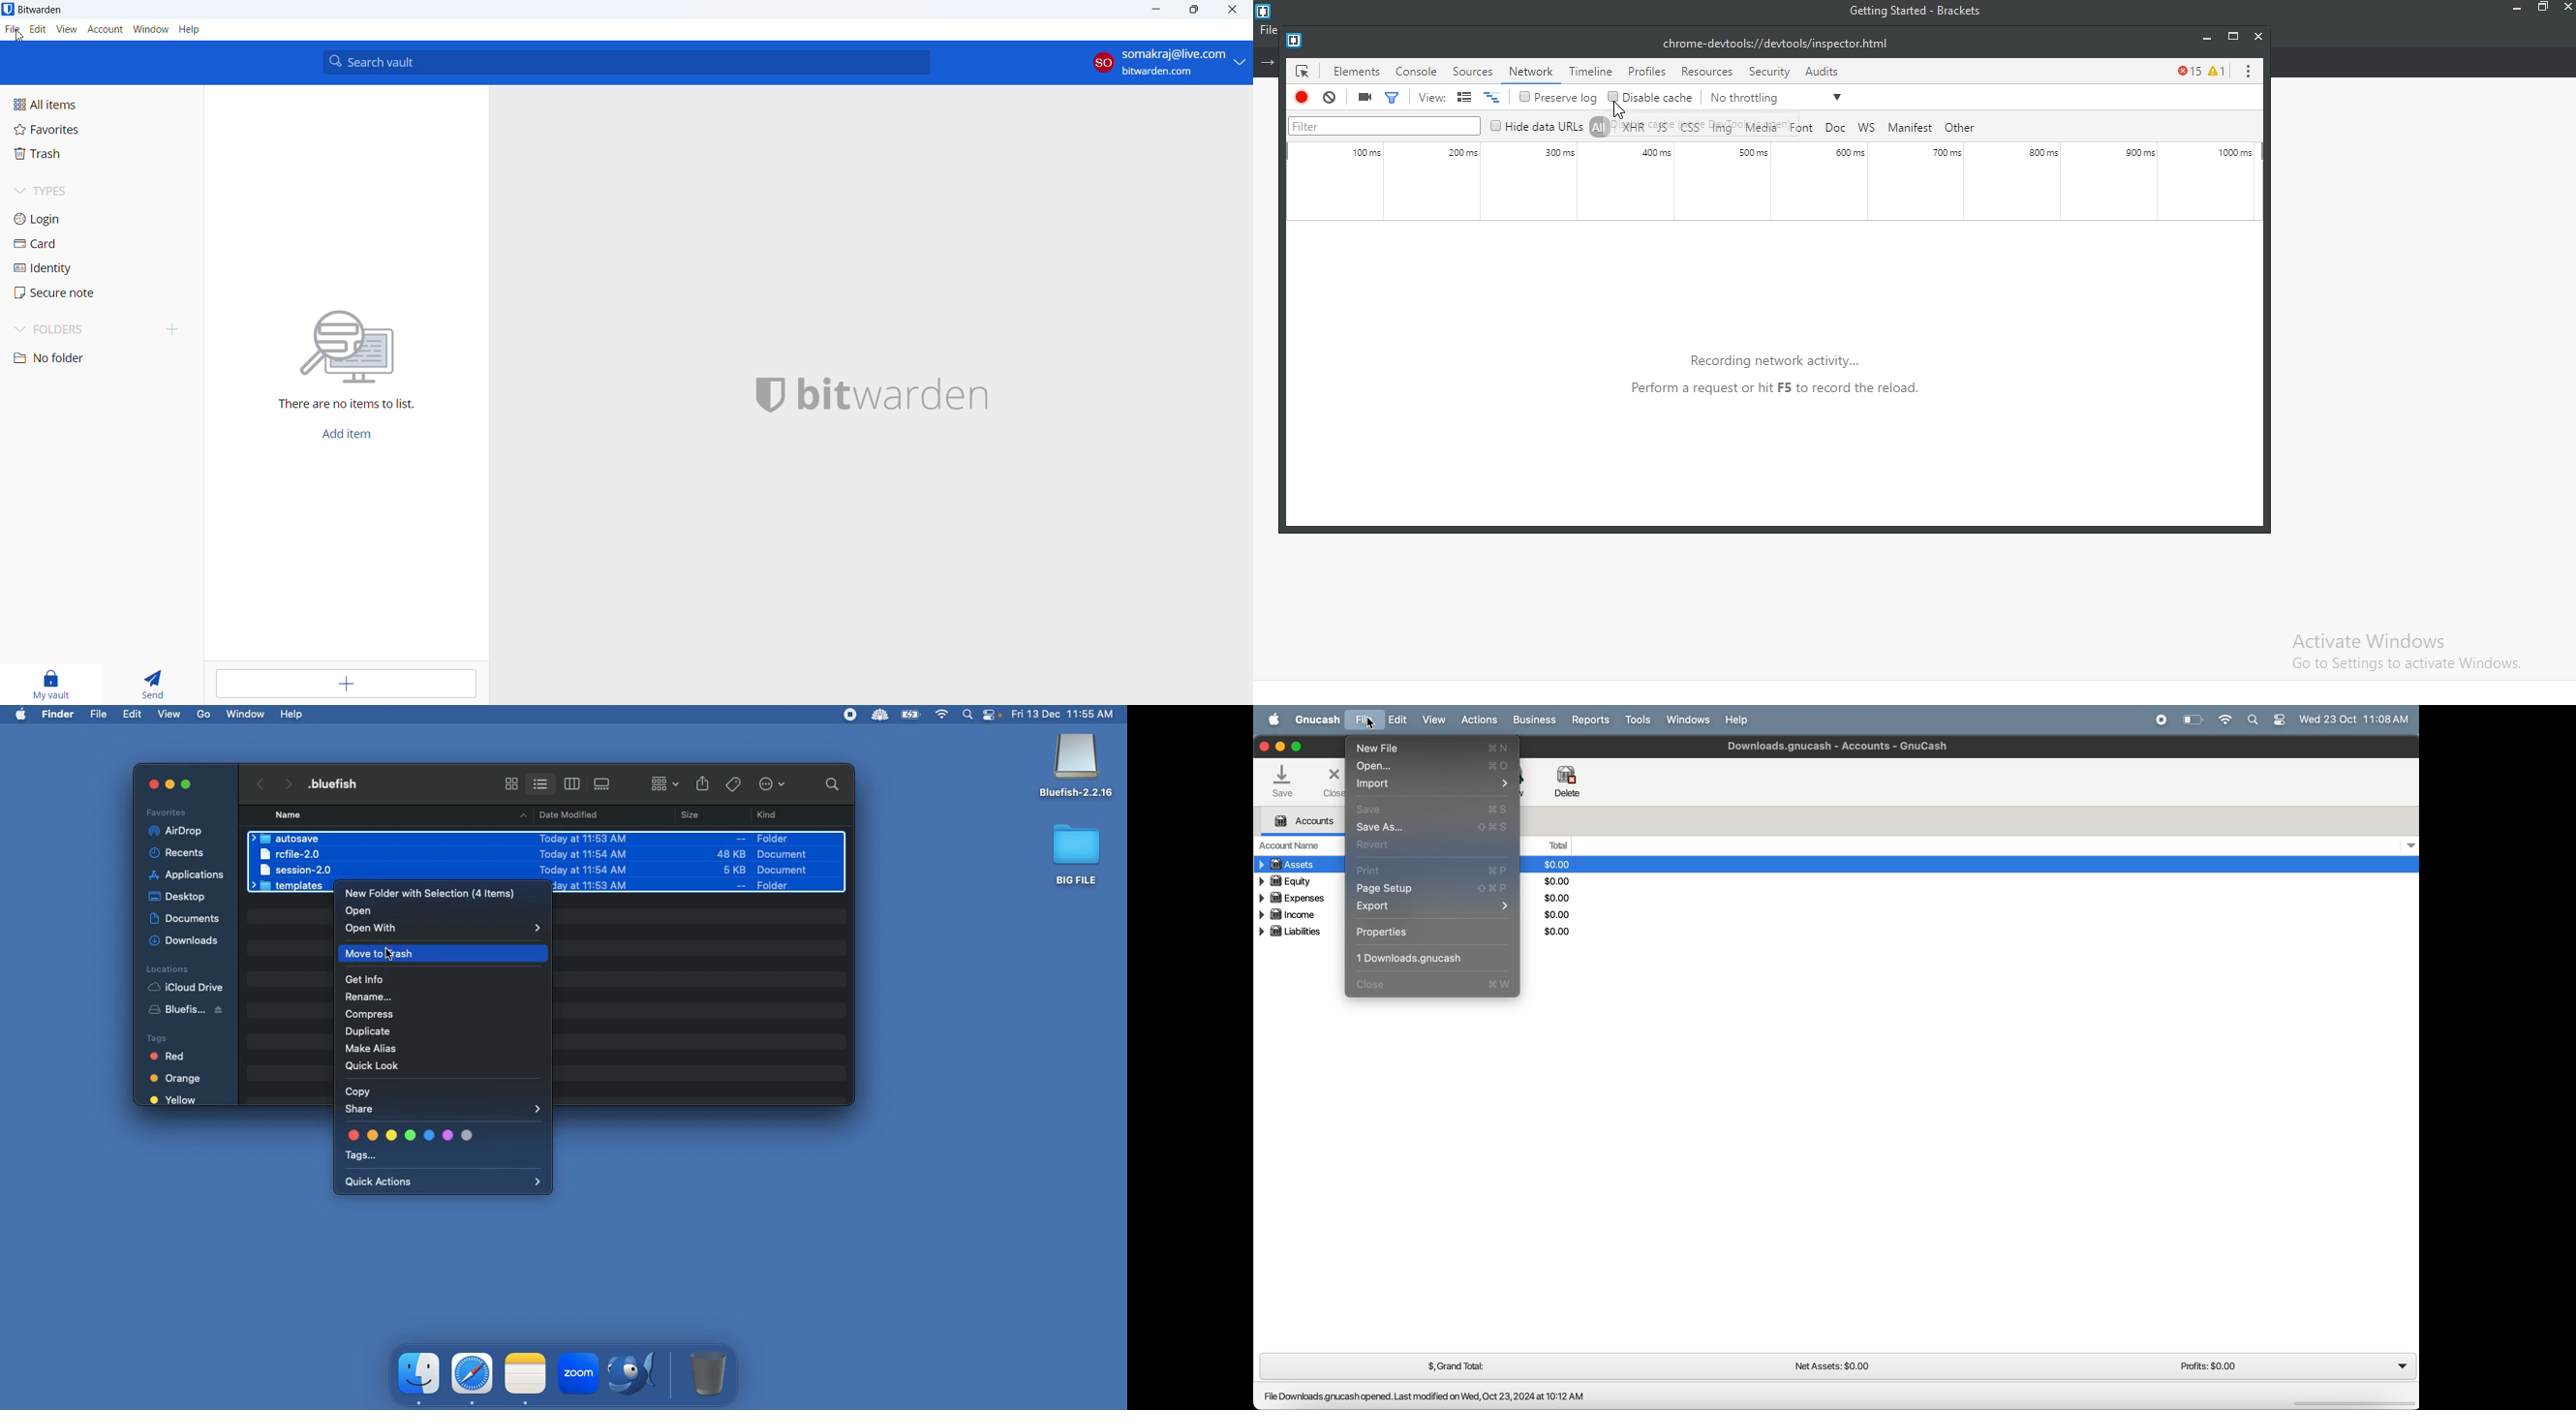 This screenshot has width=2576, height=1428. I want to click on net assets, so click(1835, 1369).